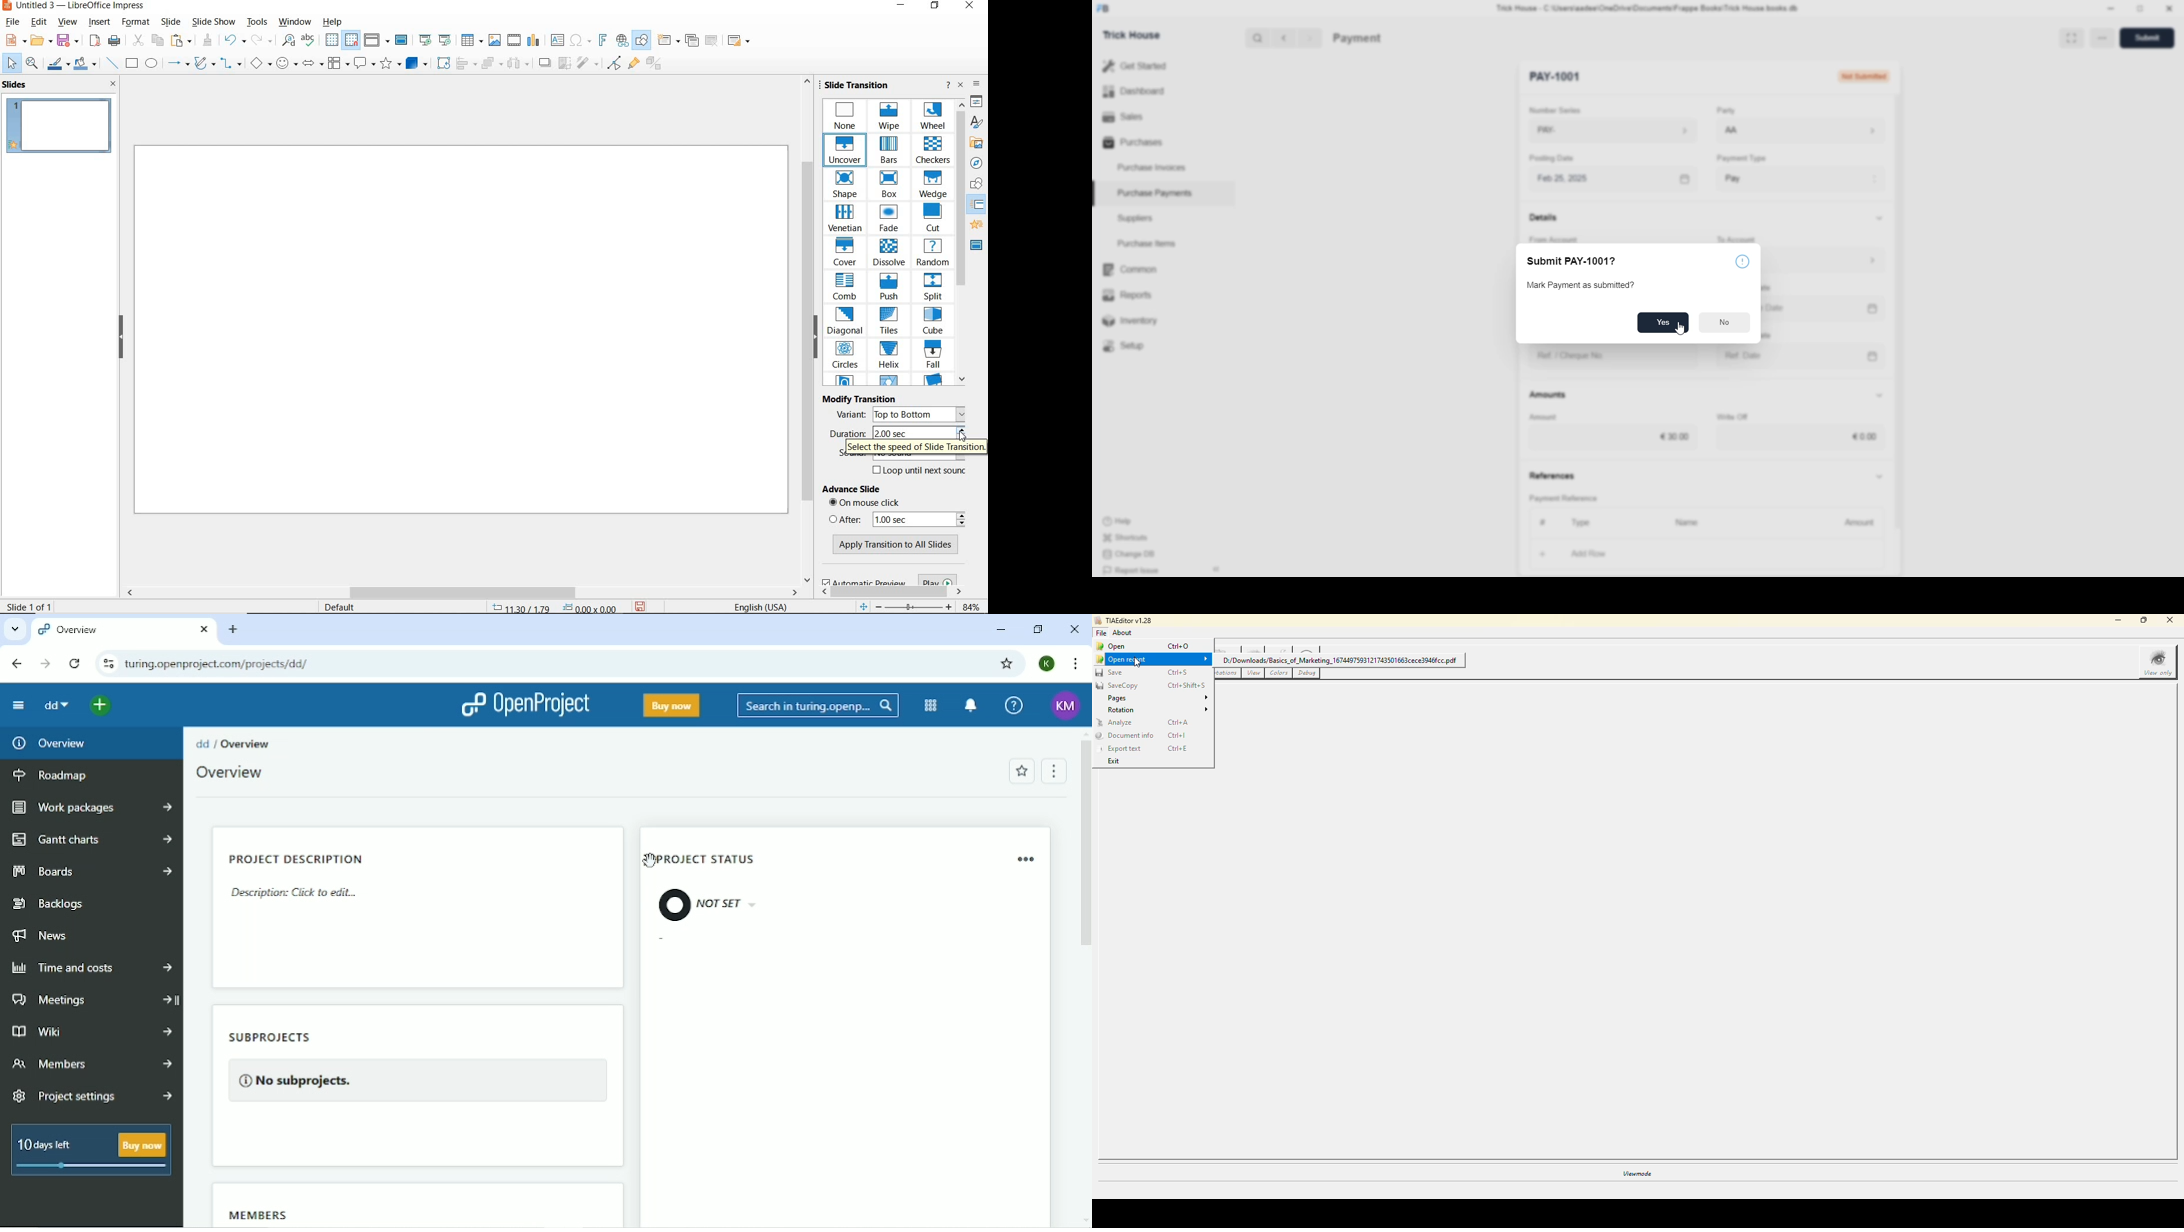 This screenshot has width=2184, height=1232. Describe the element at coordinates (535, 41) in the screenshot. I see `INSERT CHART` at that location.